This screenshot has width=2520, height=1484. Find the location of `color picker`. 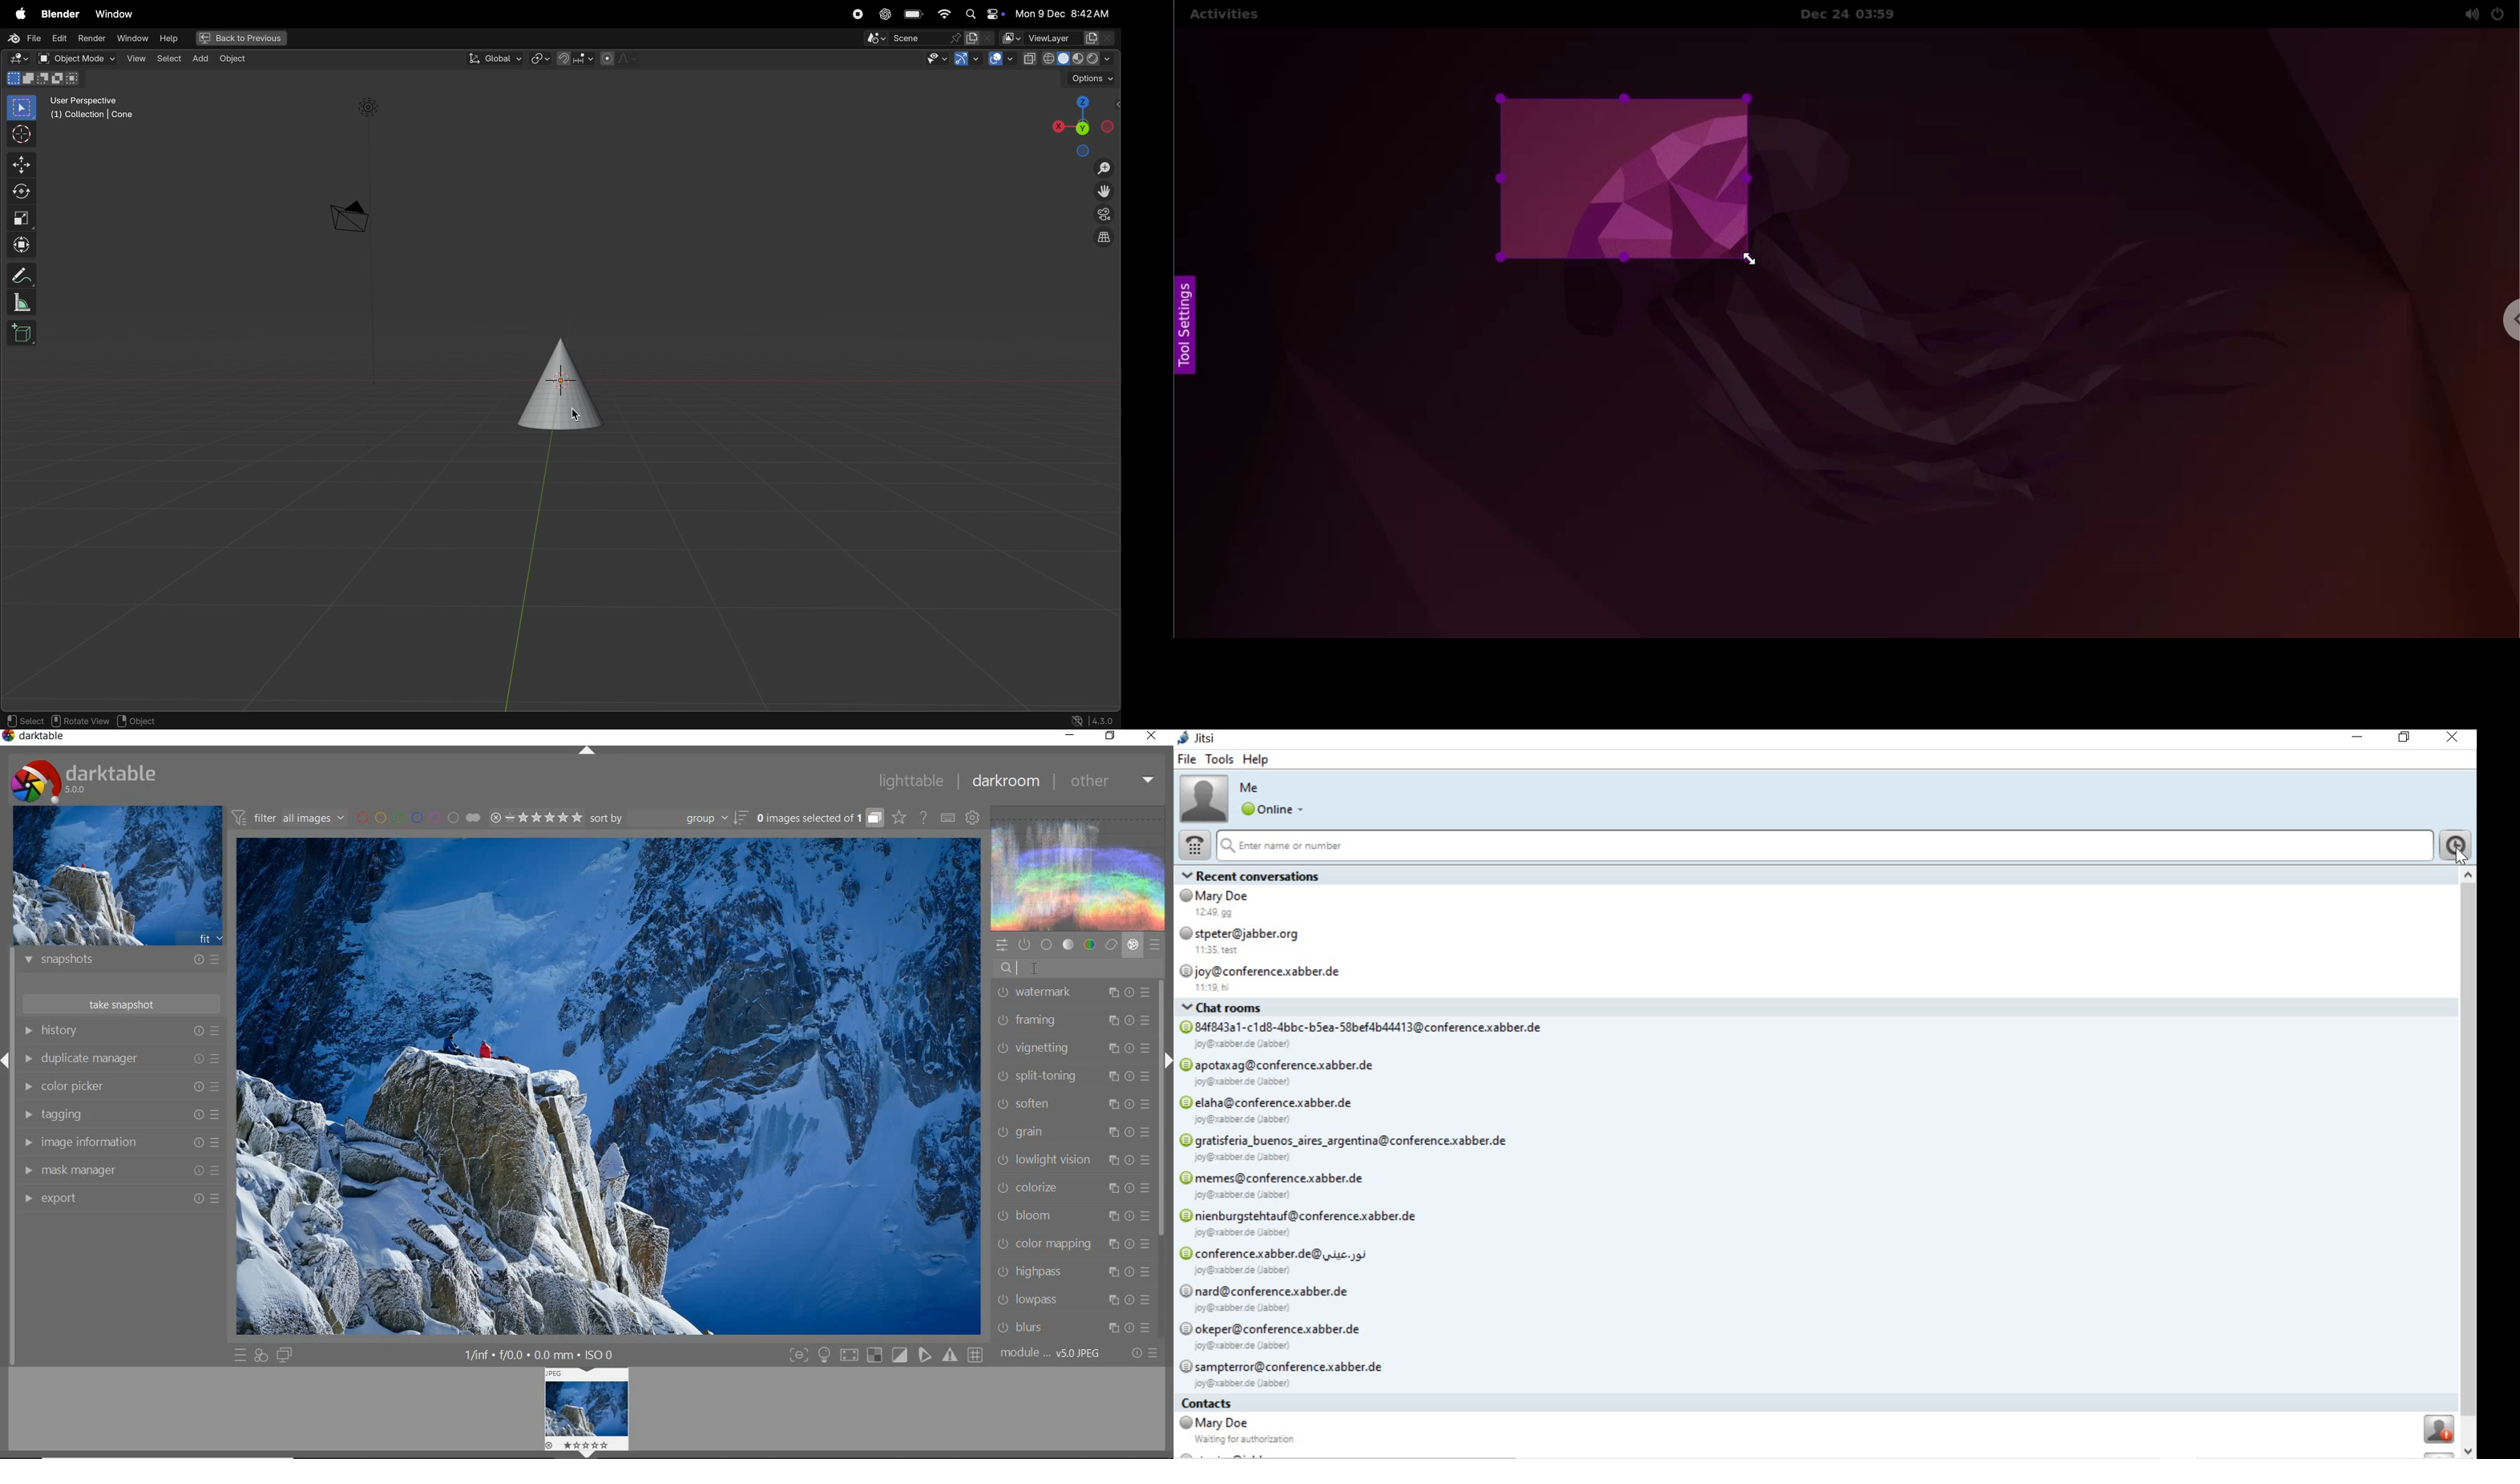

color picker is located at coordinates (119, 1087).